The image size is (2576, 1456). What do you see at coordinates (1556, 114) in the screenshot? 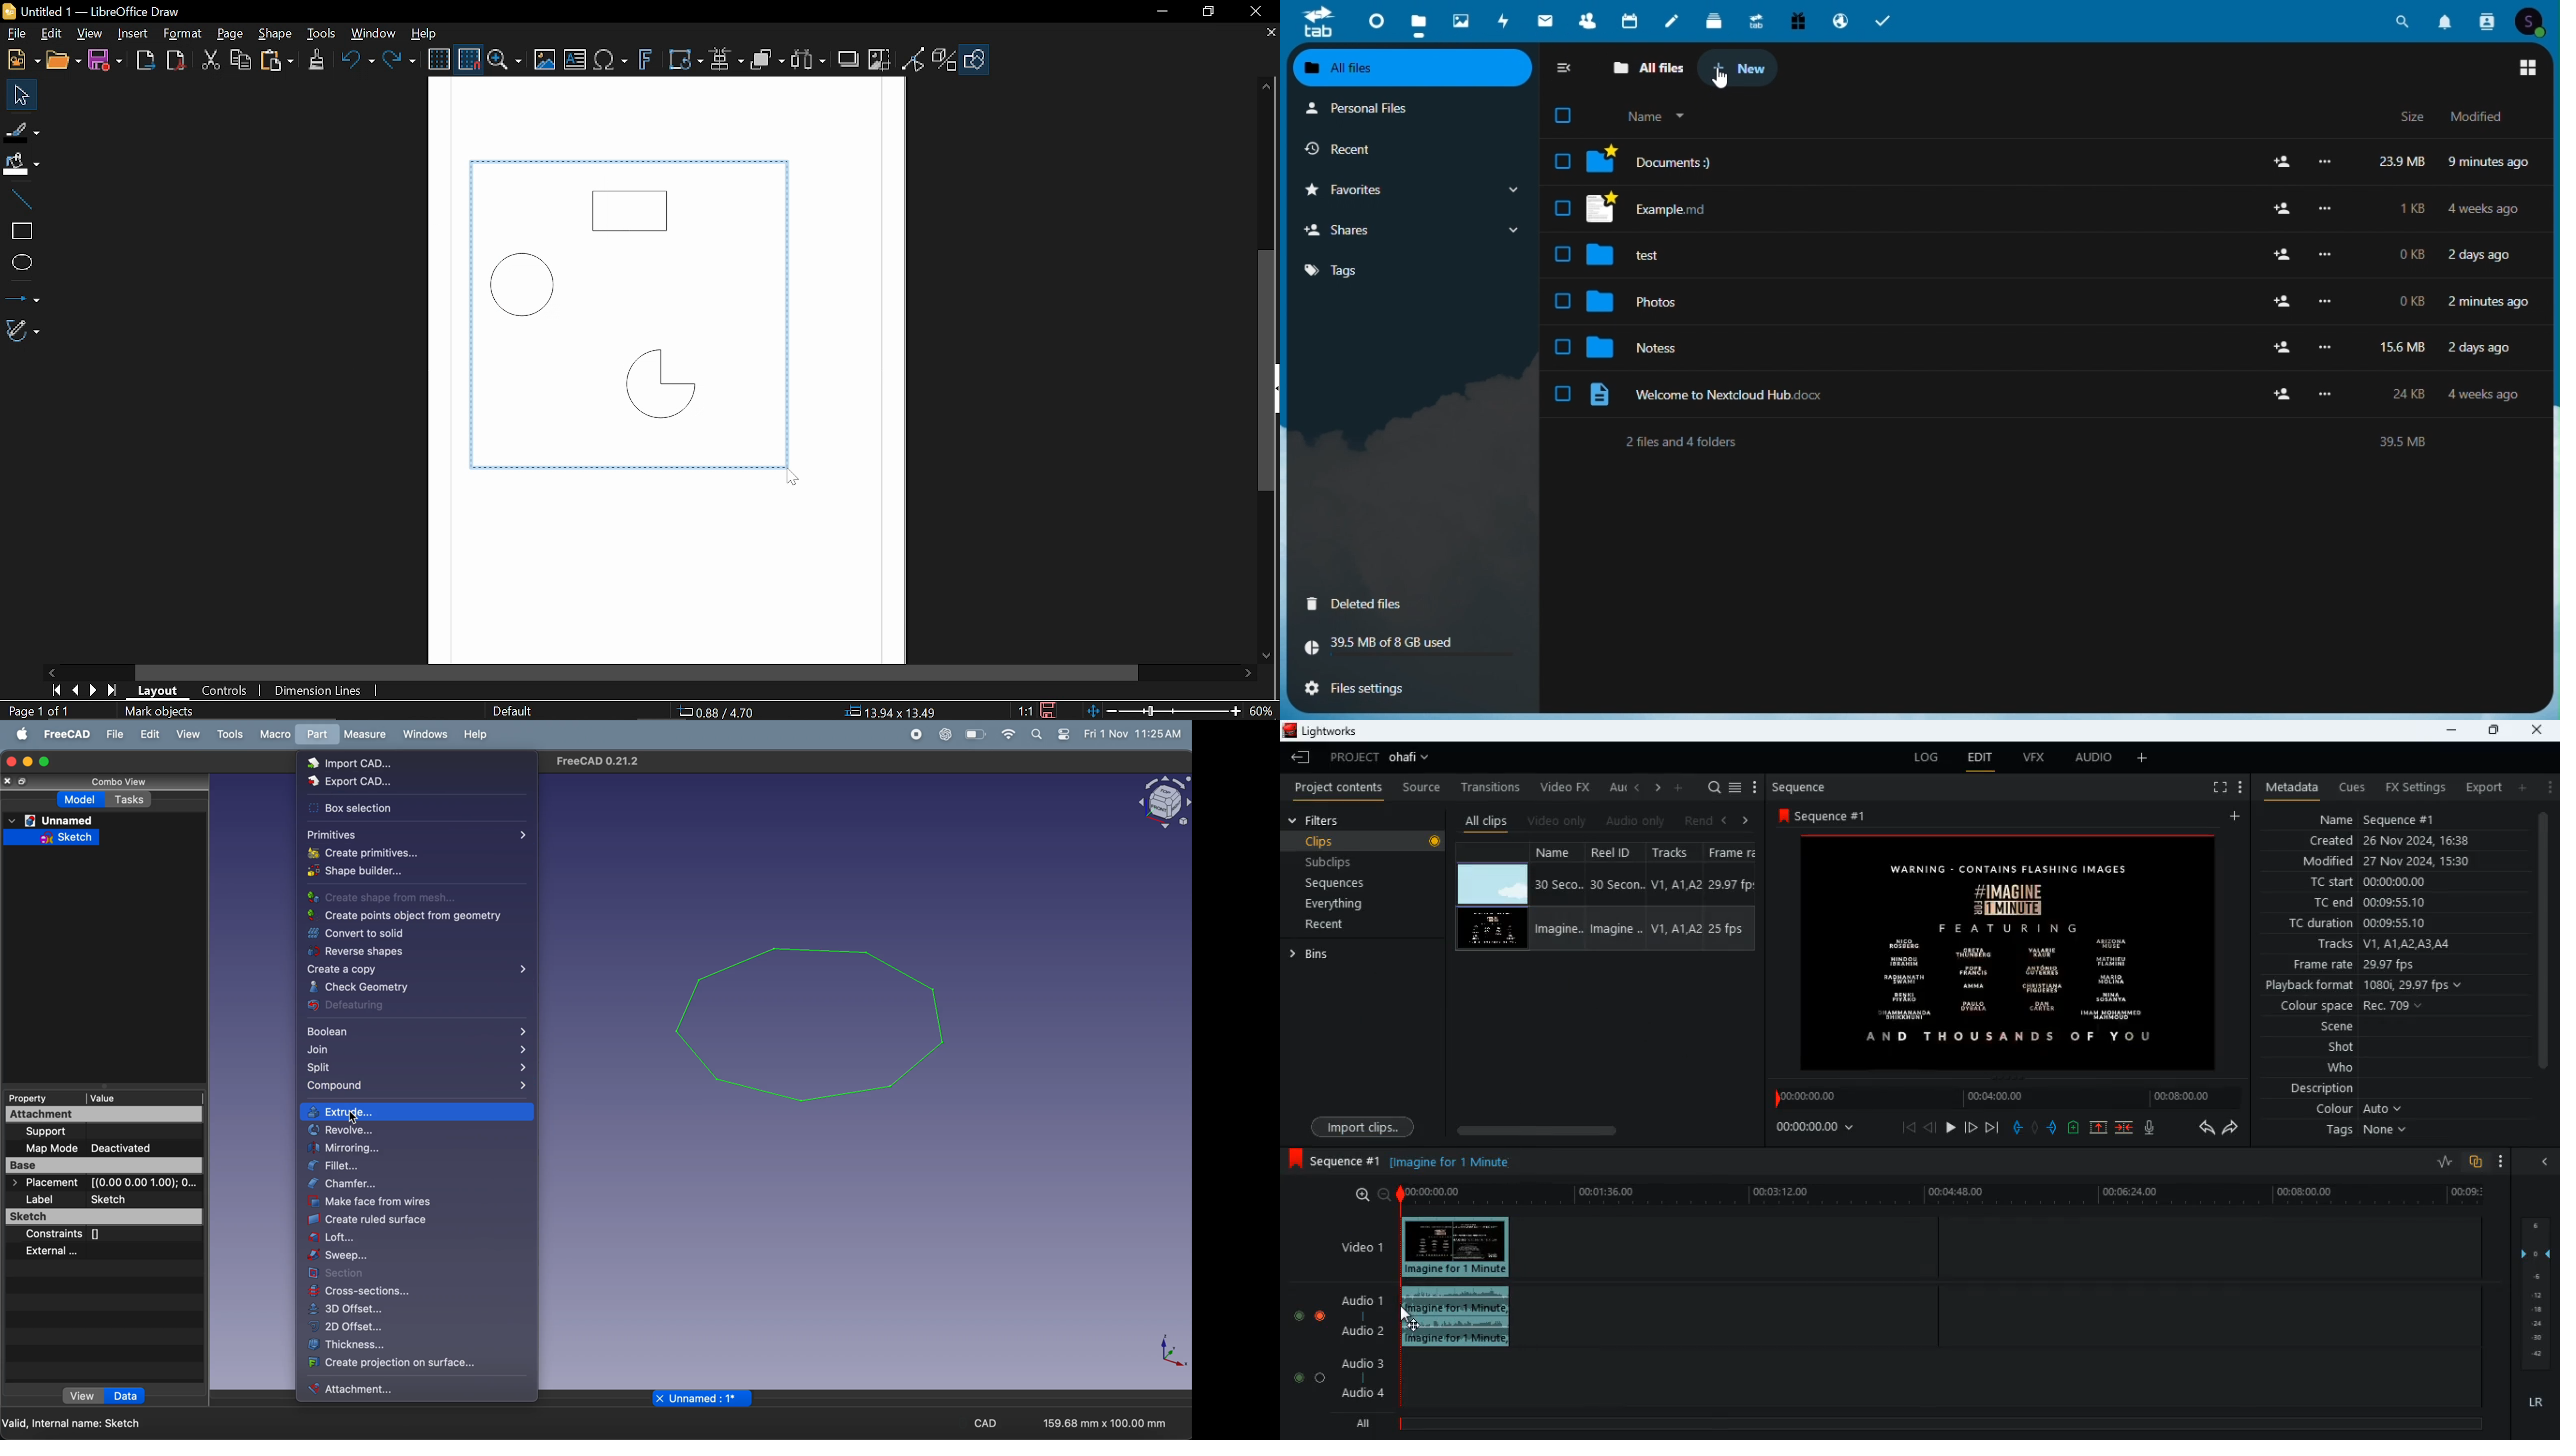
I see `Checkbox` at bounding box center [1556, 114].